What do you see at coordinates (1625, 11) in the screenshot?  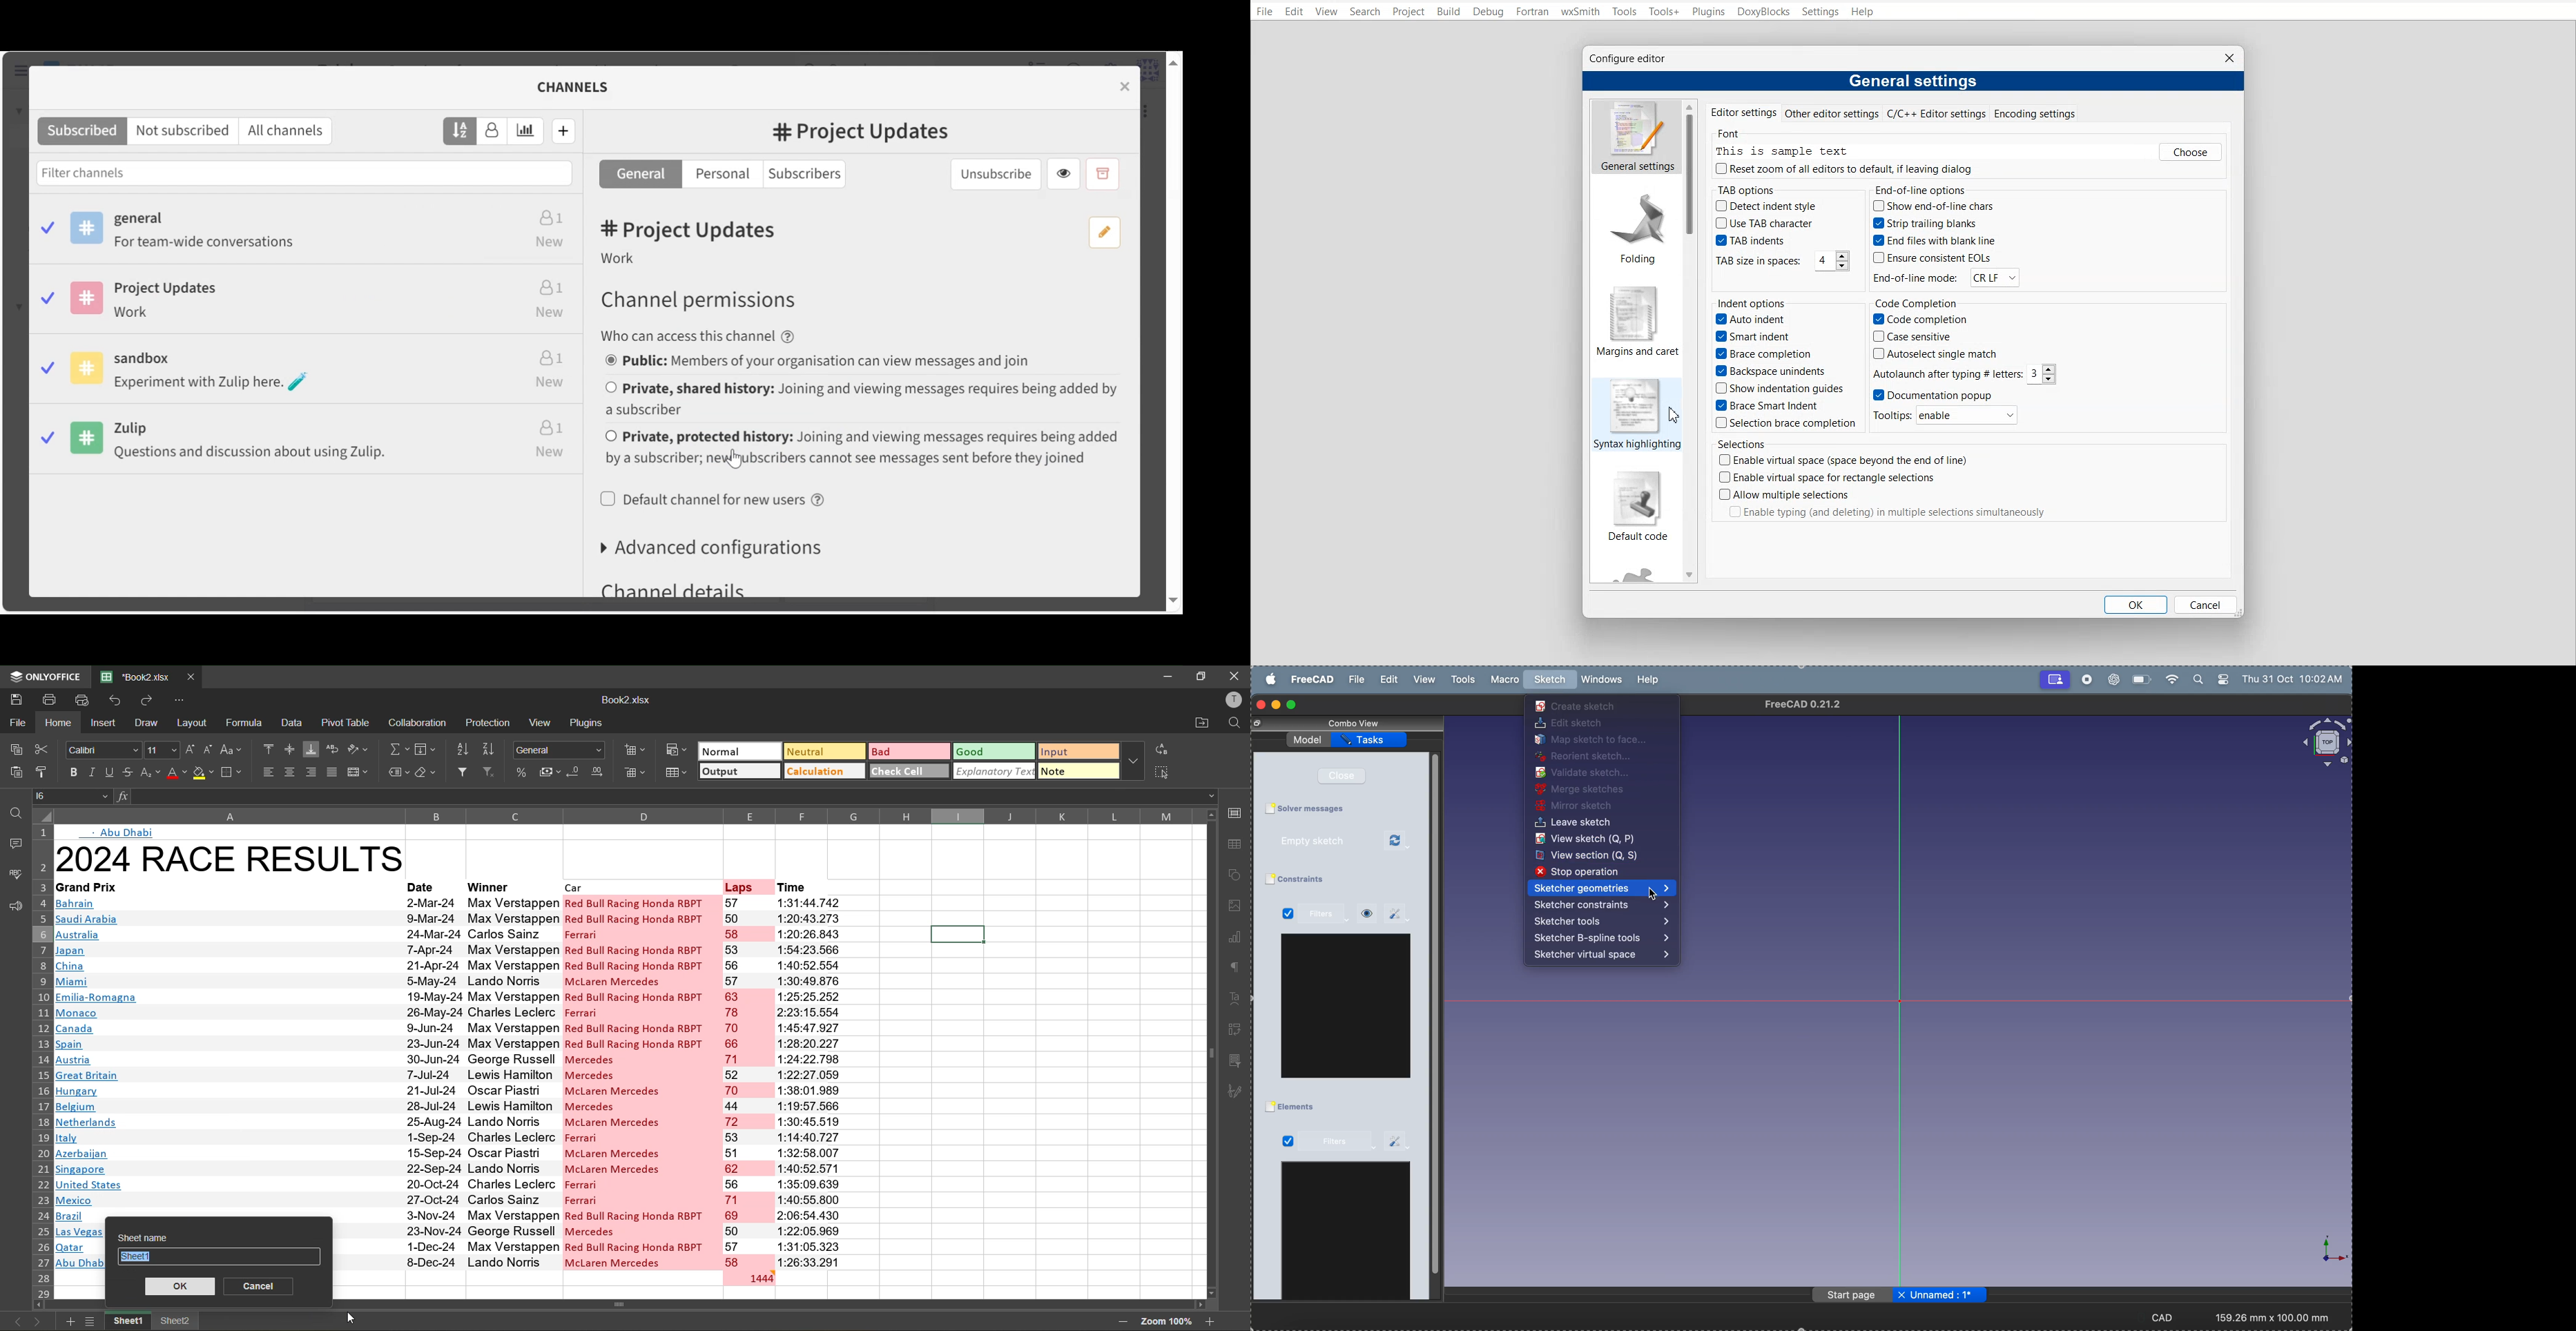 I see `Tools` at bounding box center [1625, 11].